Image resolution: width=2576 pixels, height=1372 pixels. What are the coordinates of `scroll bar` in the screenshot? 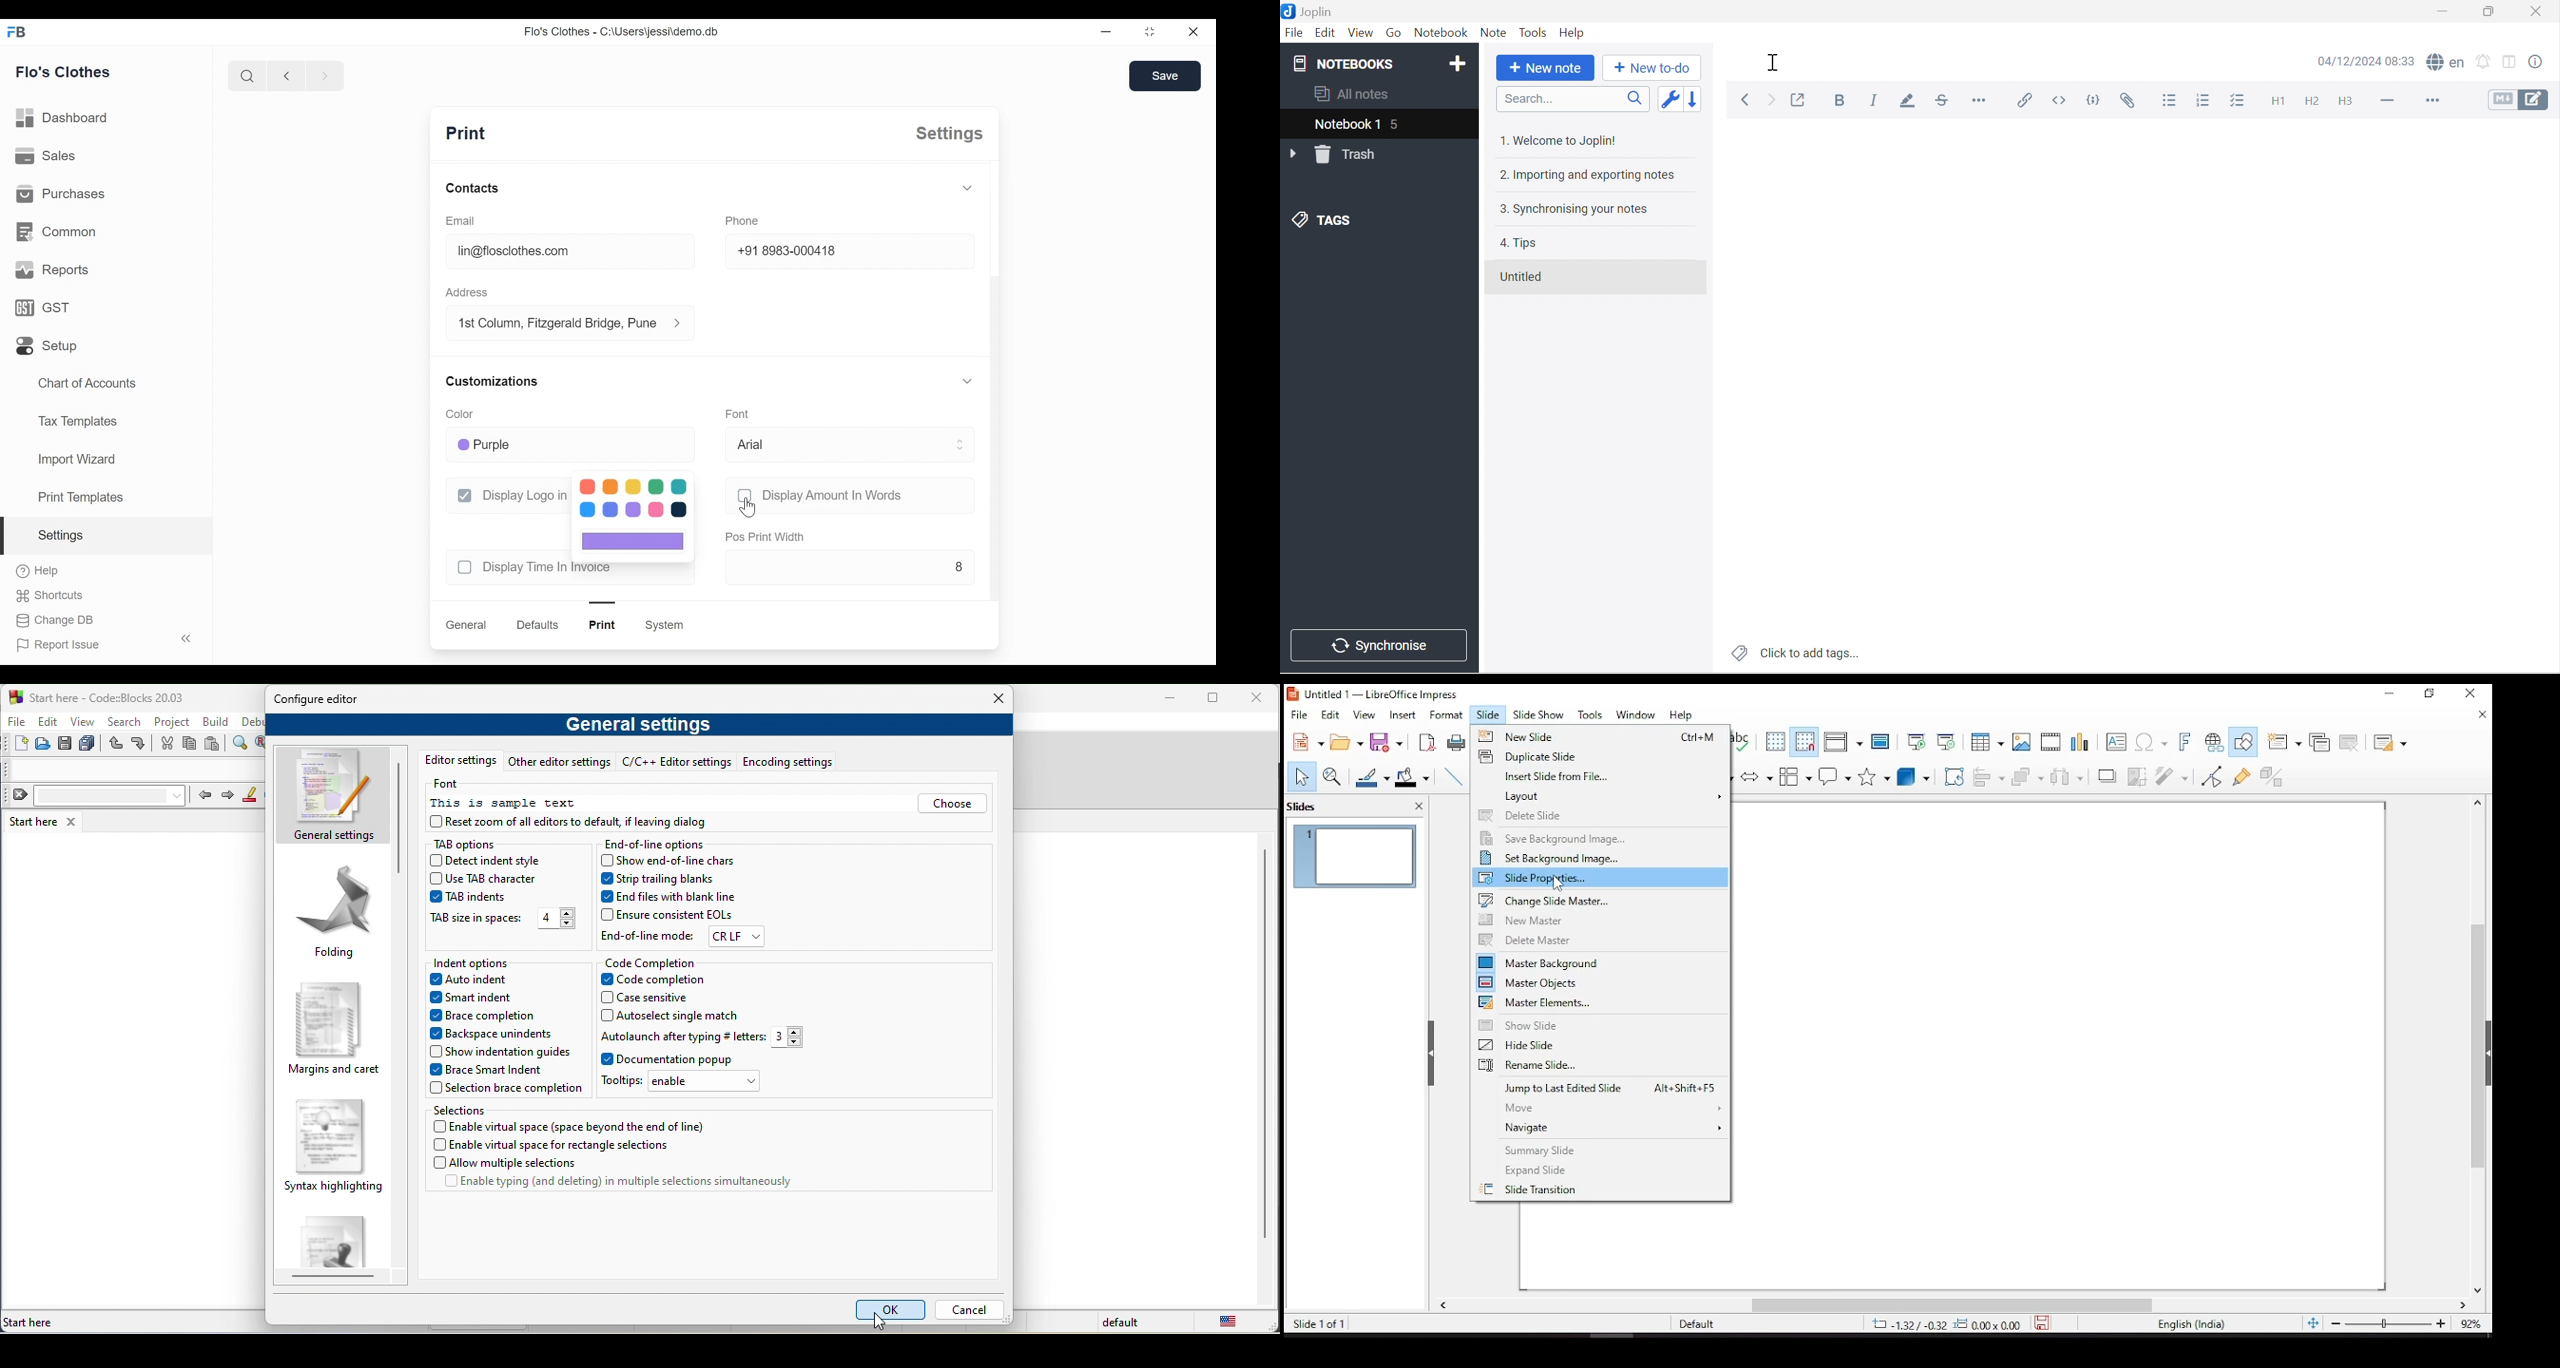 It's located at (994, 403).